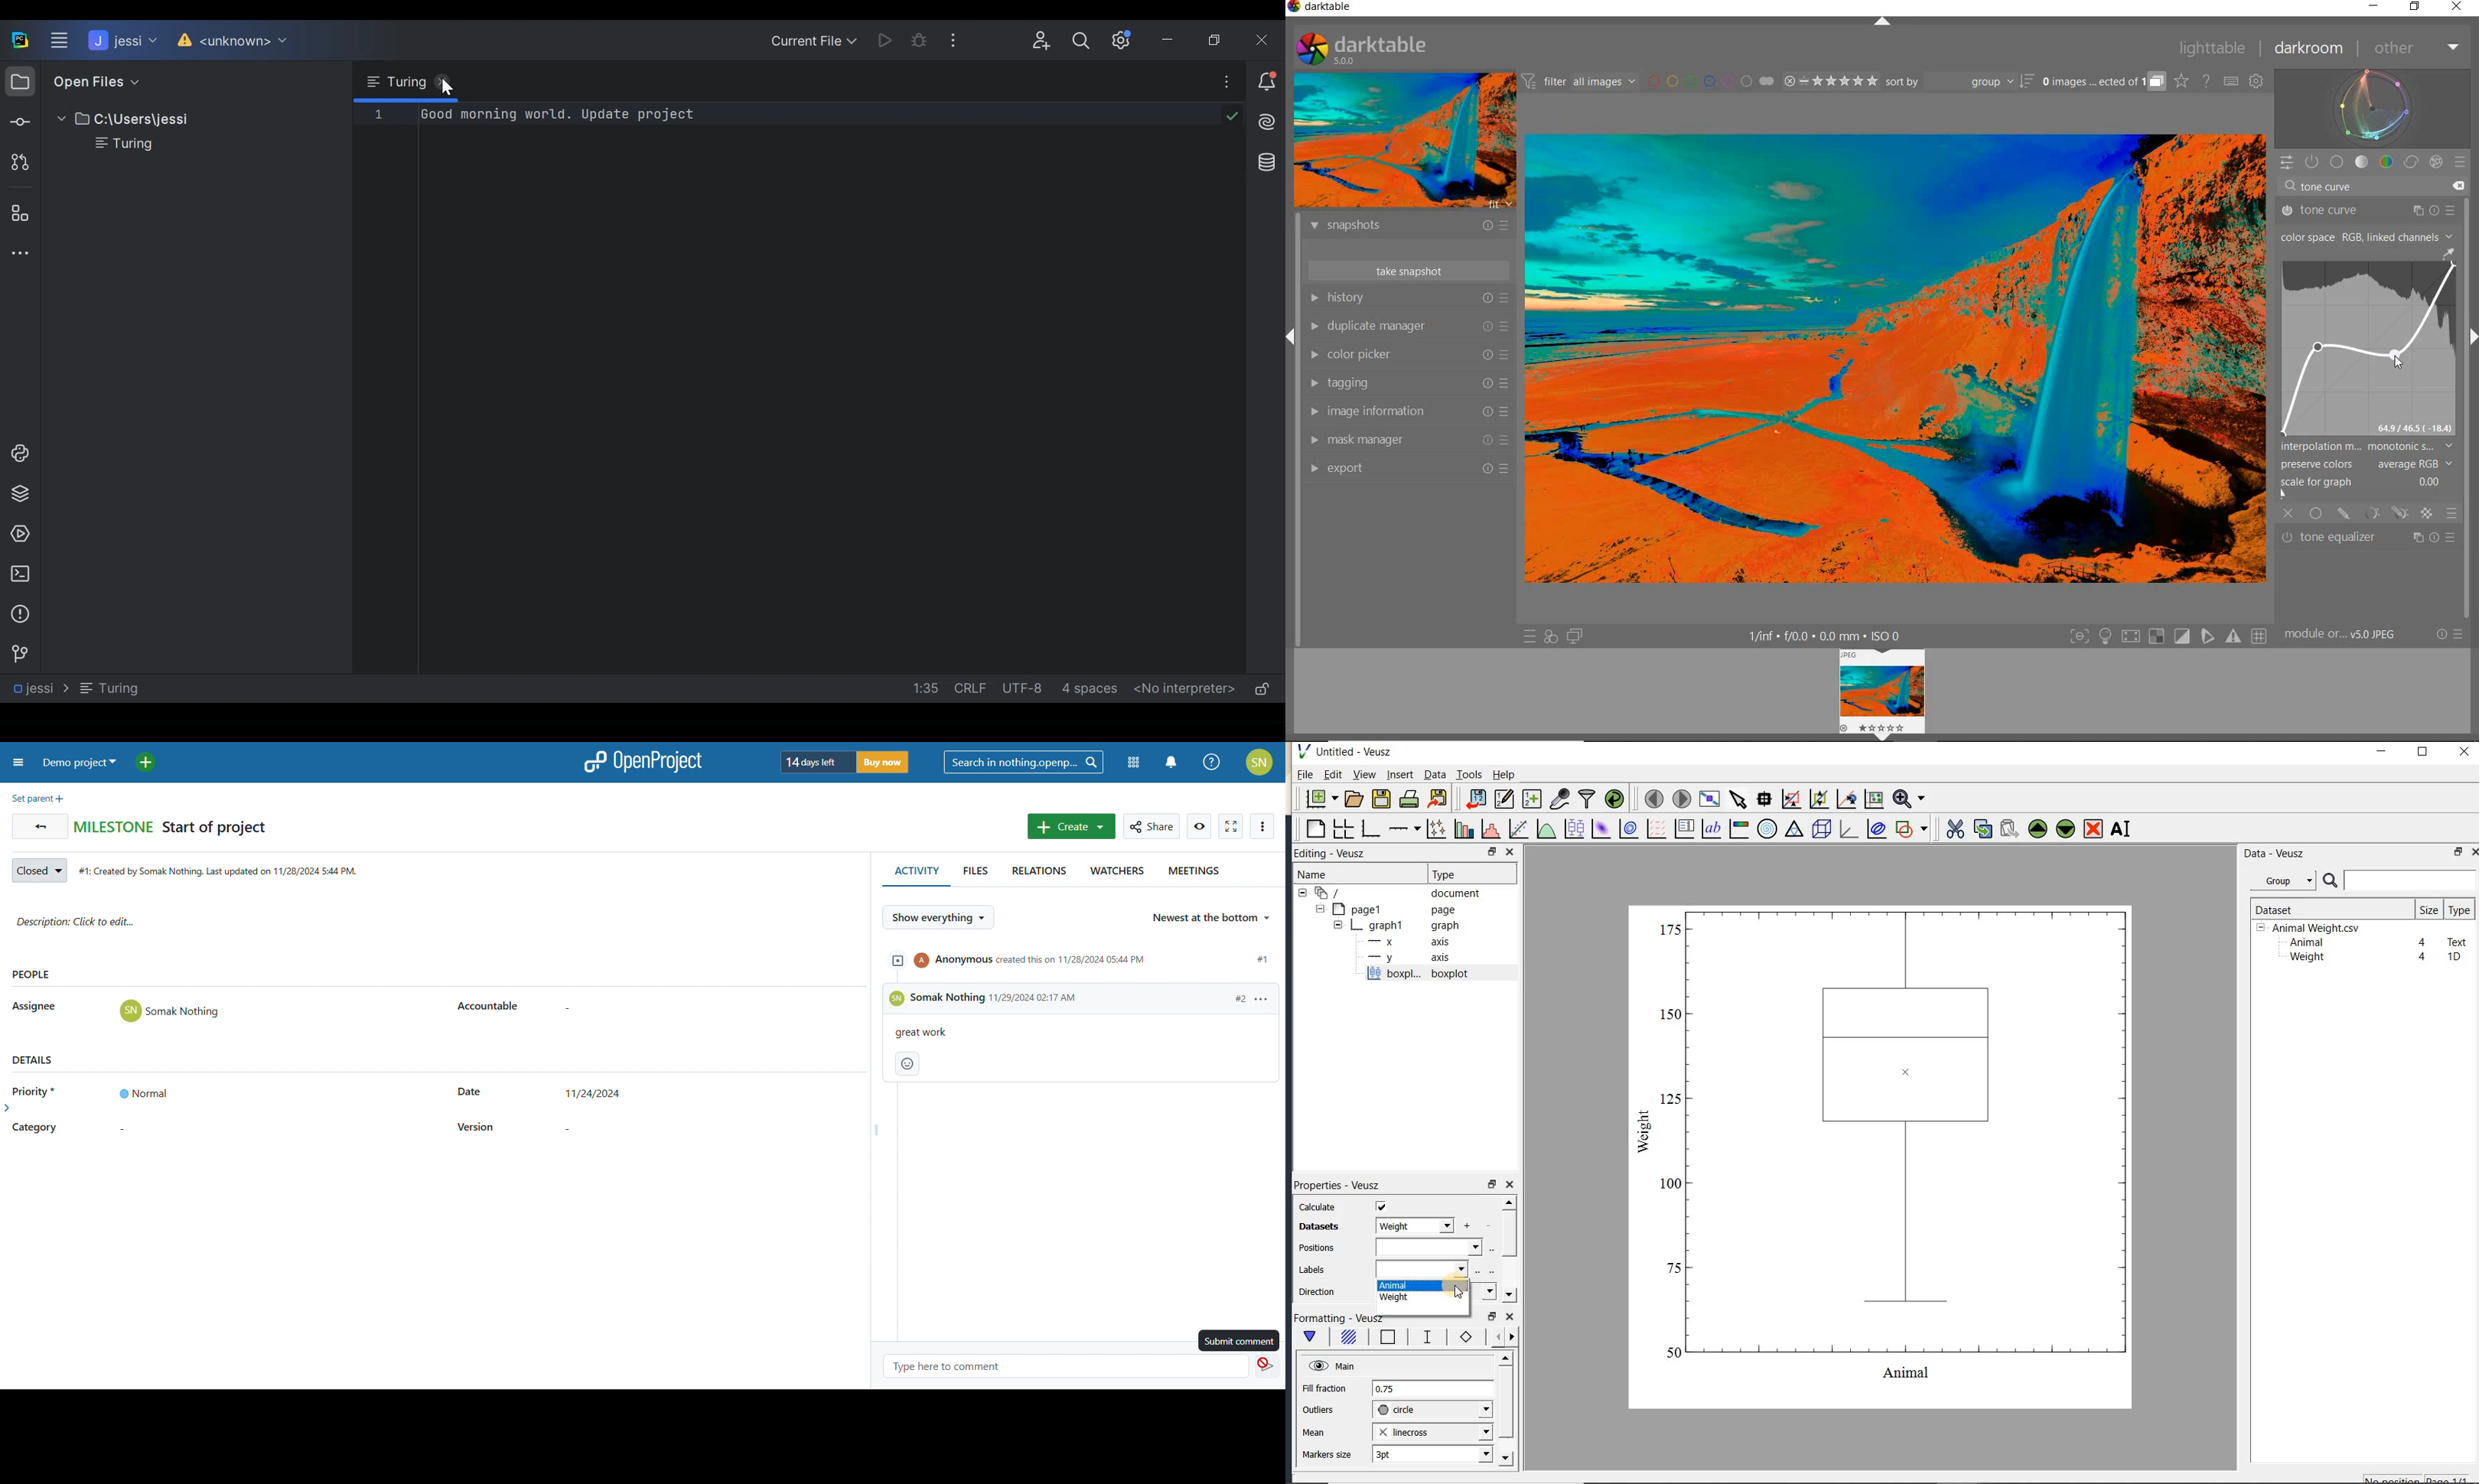 This screenshot has height=1484, width=2492. What do you see at coordinates (2370, 537) in the screenshot?
I see `tone equalizer` at bounding box center [2370, 537].